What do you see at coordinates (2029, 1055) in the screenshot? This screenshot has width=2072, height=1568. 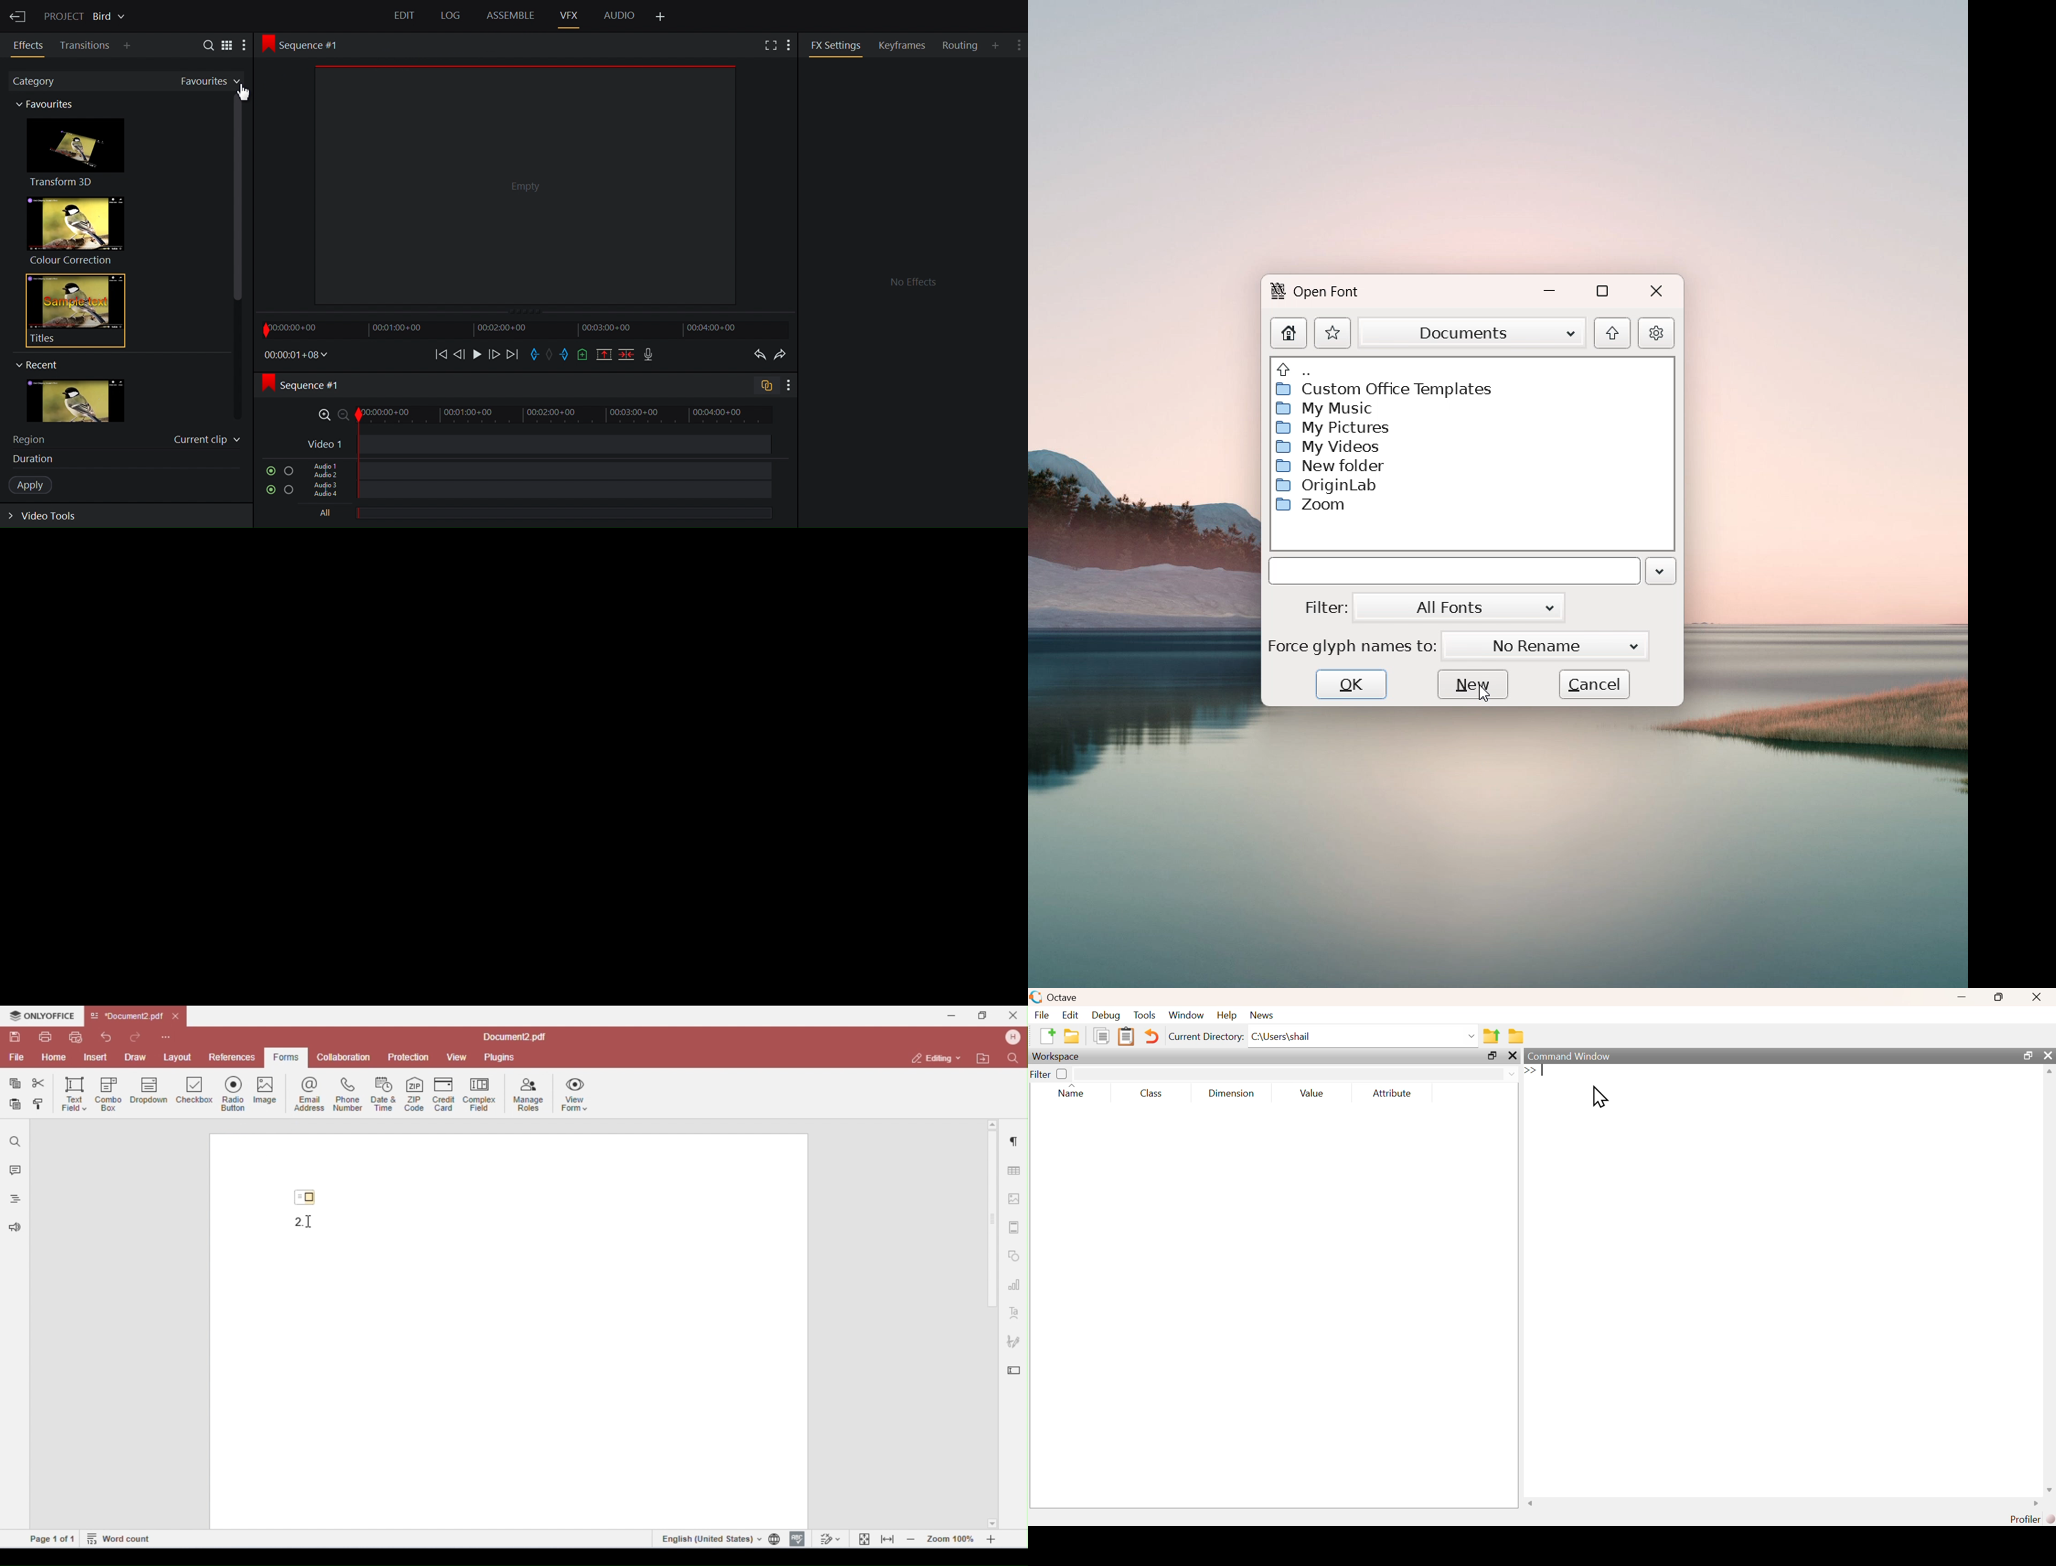 I see `Maximize` at bounding box center [2029, 1055].